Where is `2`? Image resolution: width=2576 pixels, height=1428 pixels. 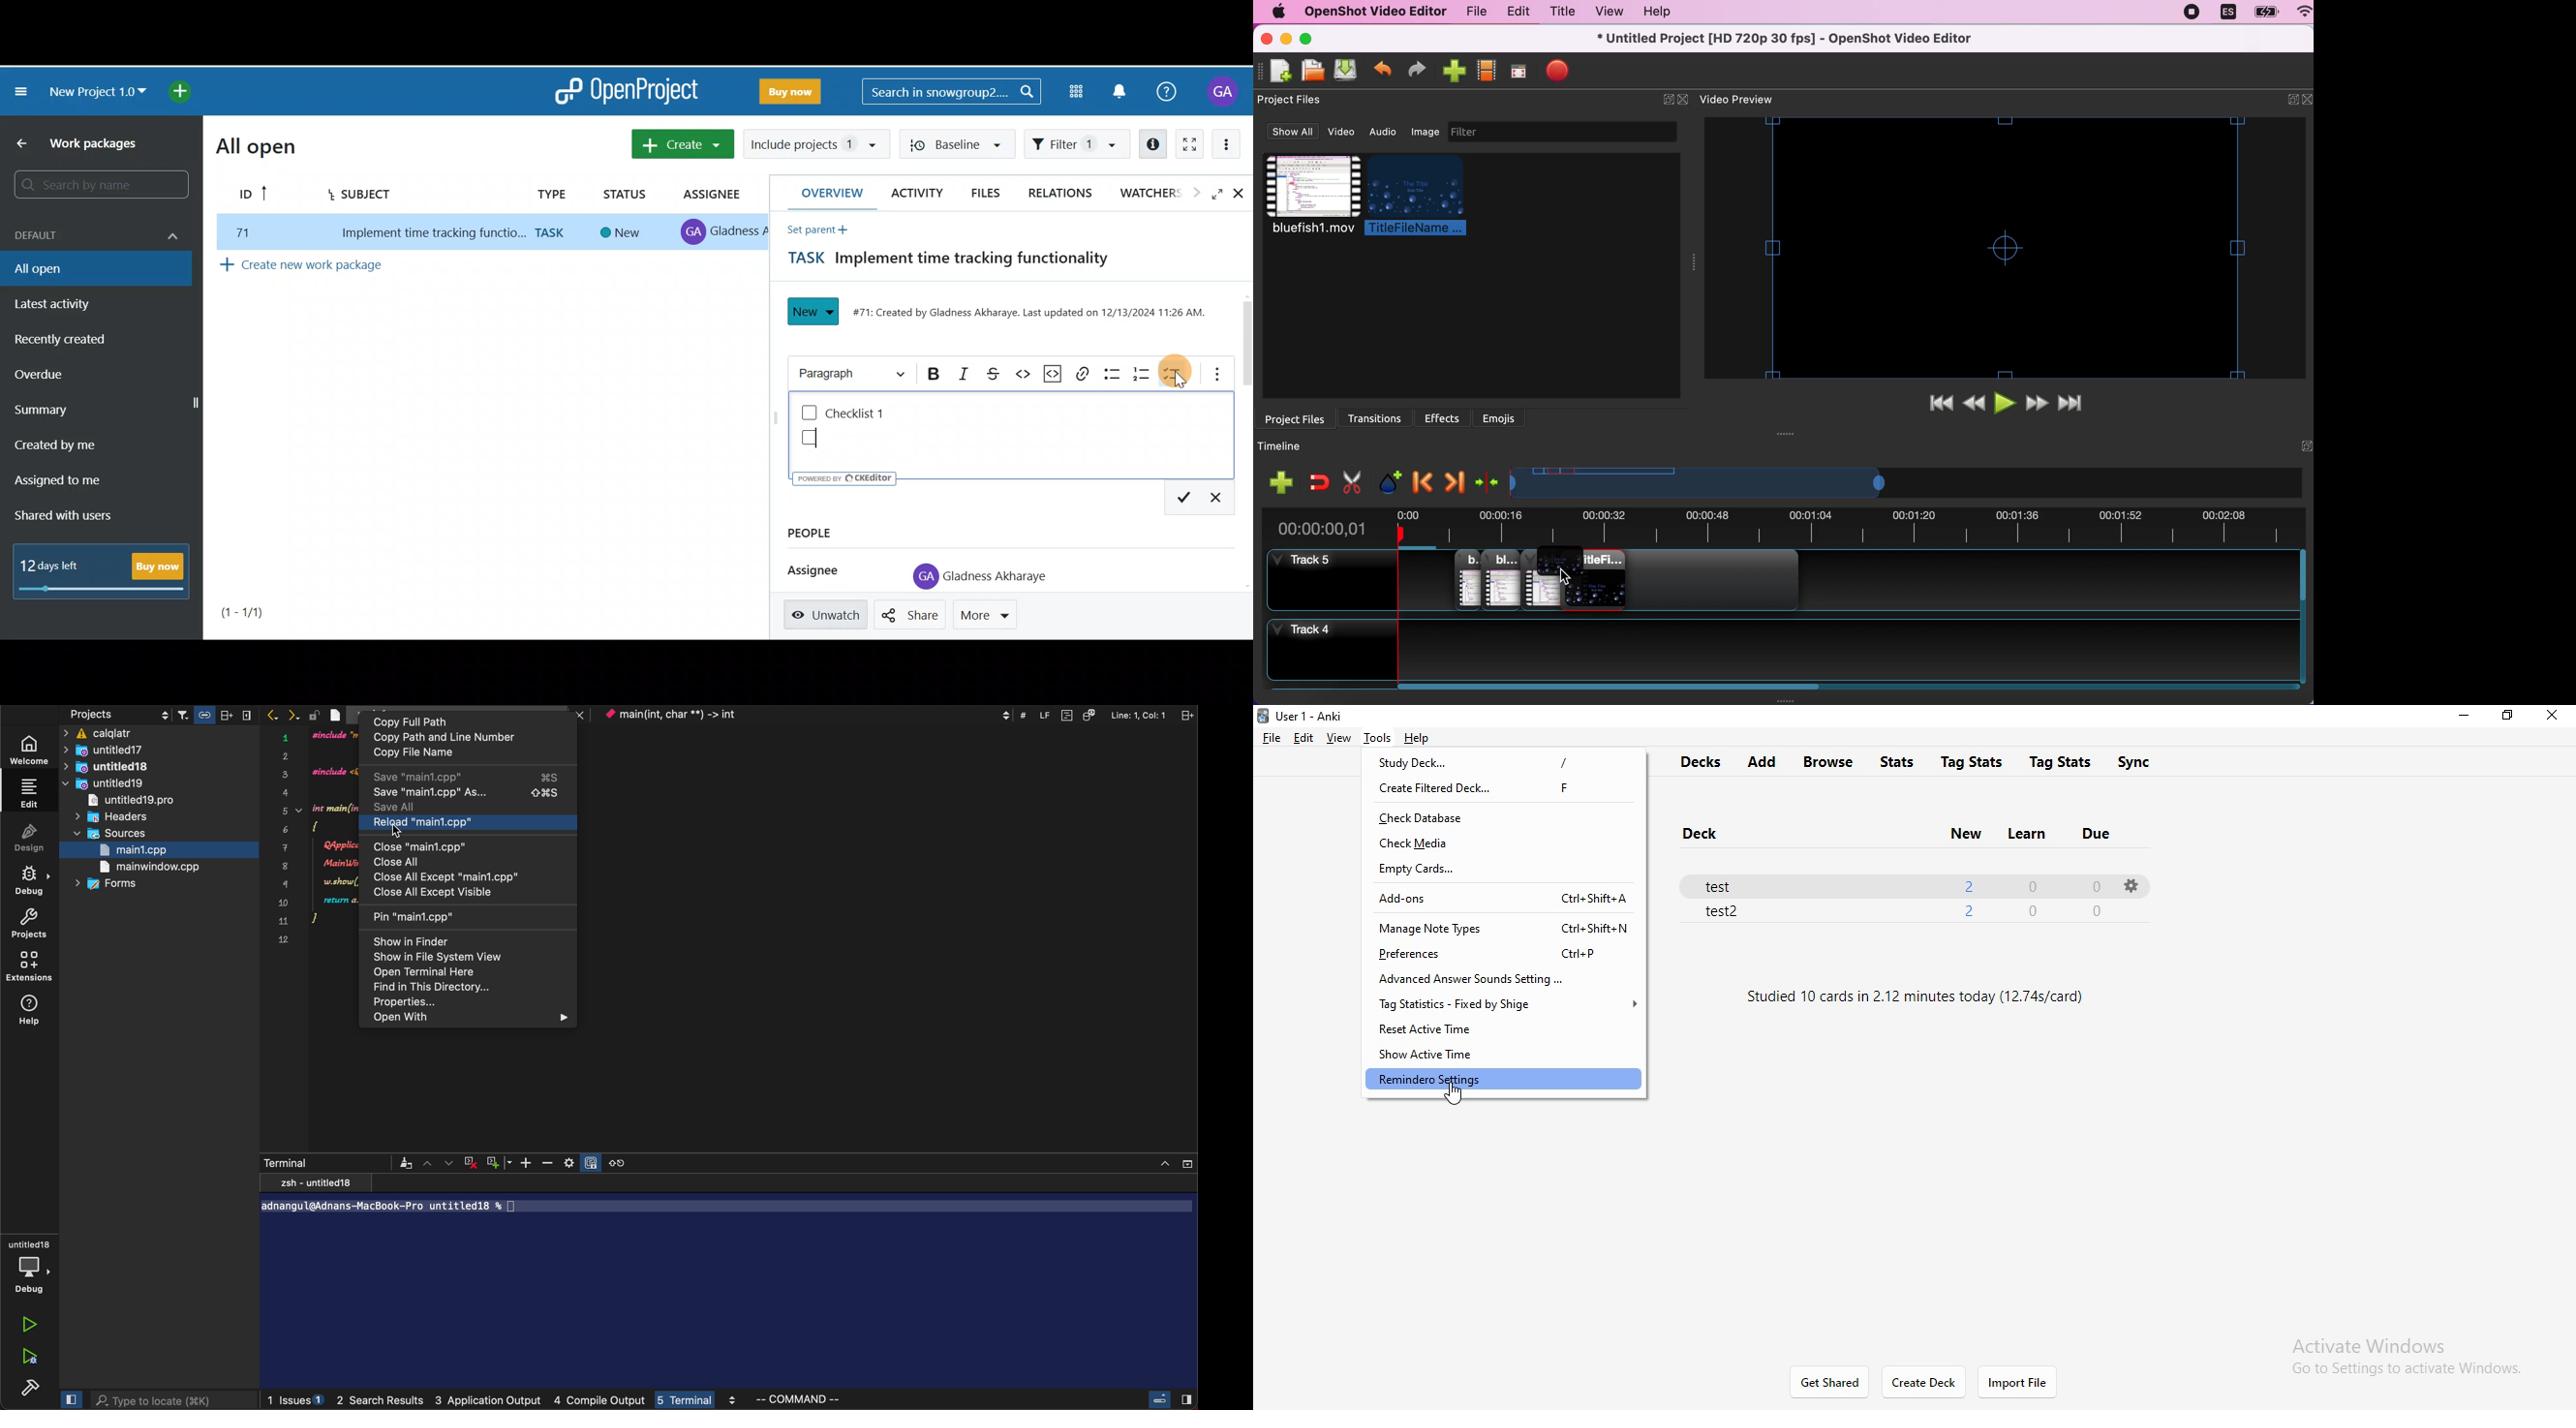
2 is located at coordinates (1967, 883).